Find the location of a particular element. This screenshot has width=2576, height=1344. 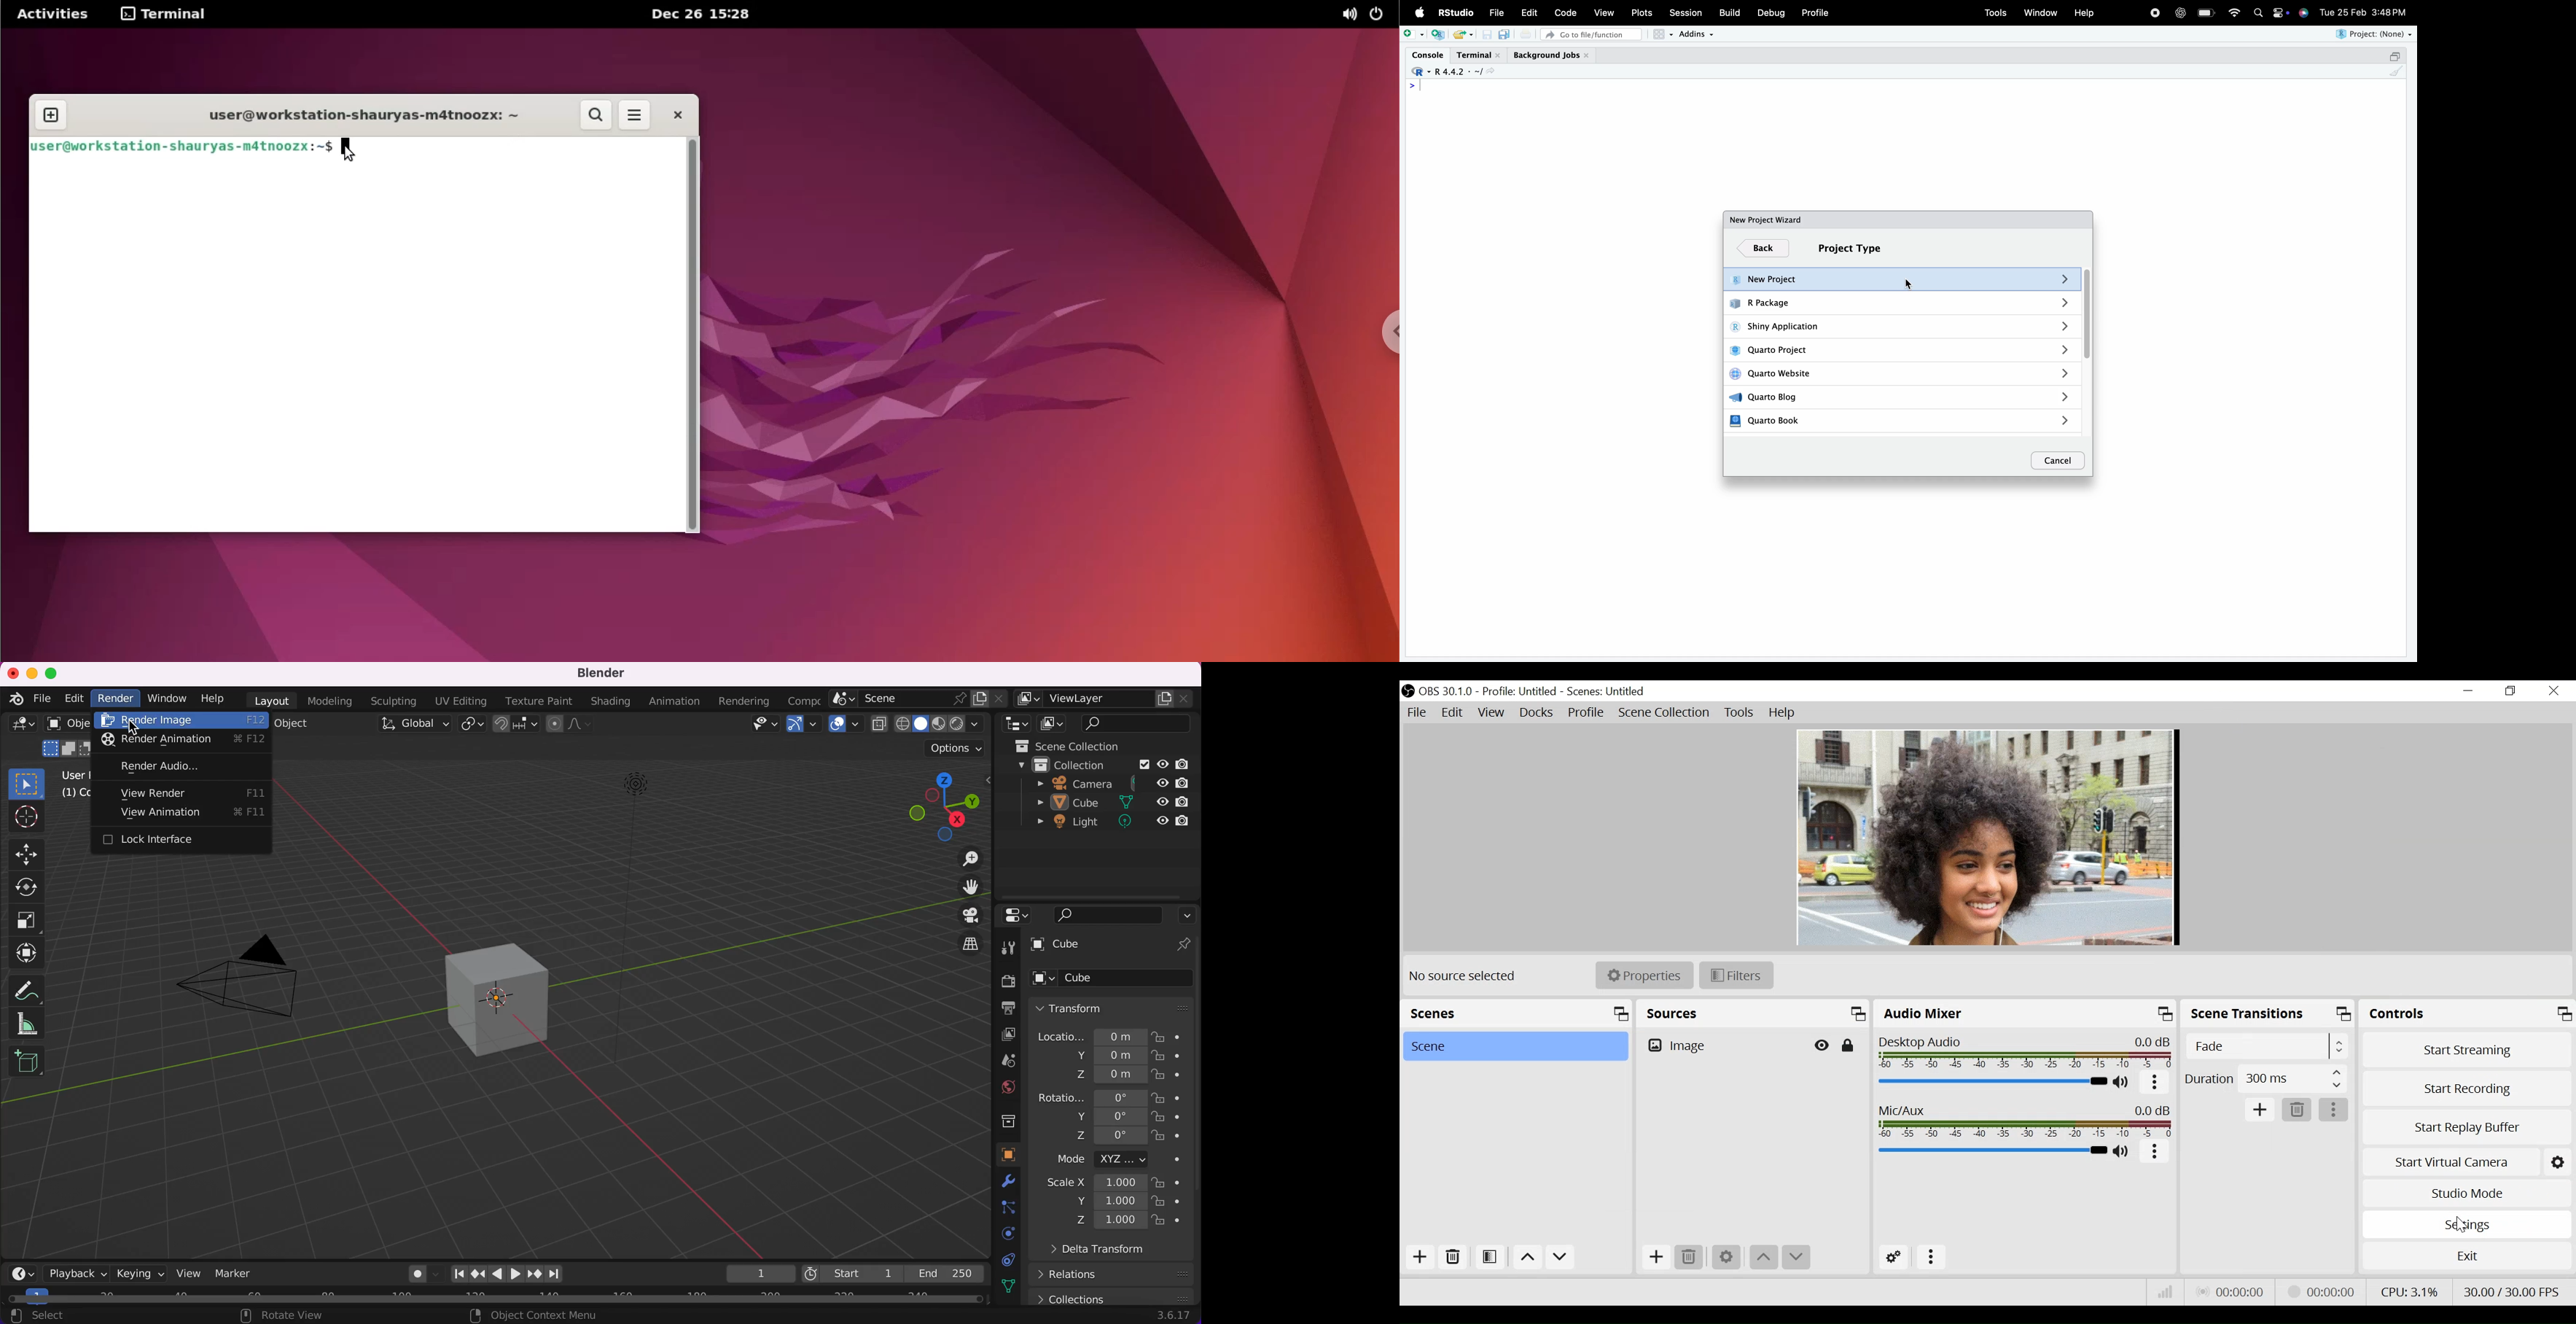

Move down is located at coordinates (1795, 1257).